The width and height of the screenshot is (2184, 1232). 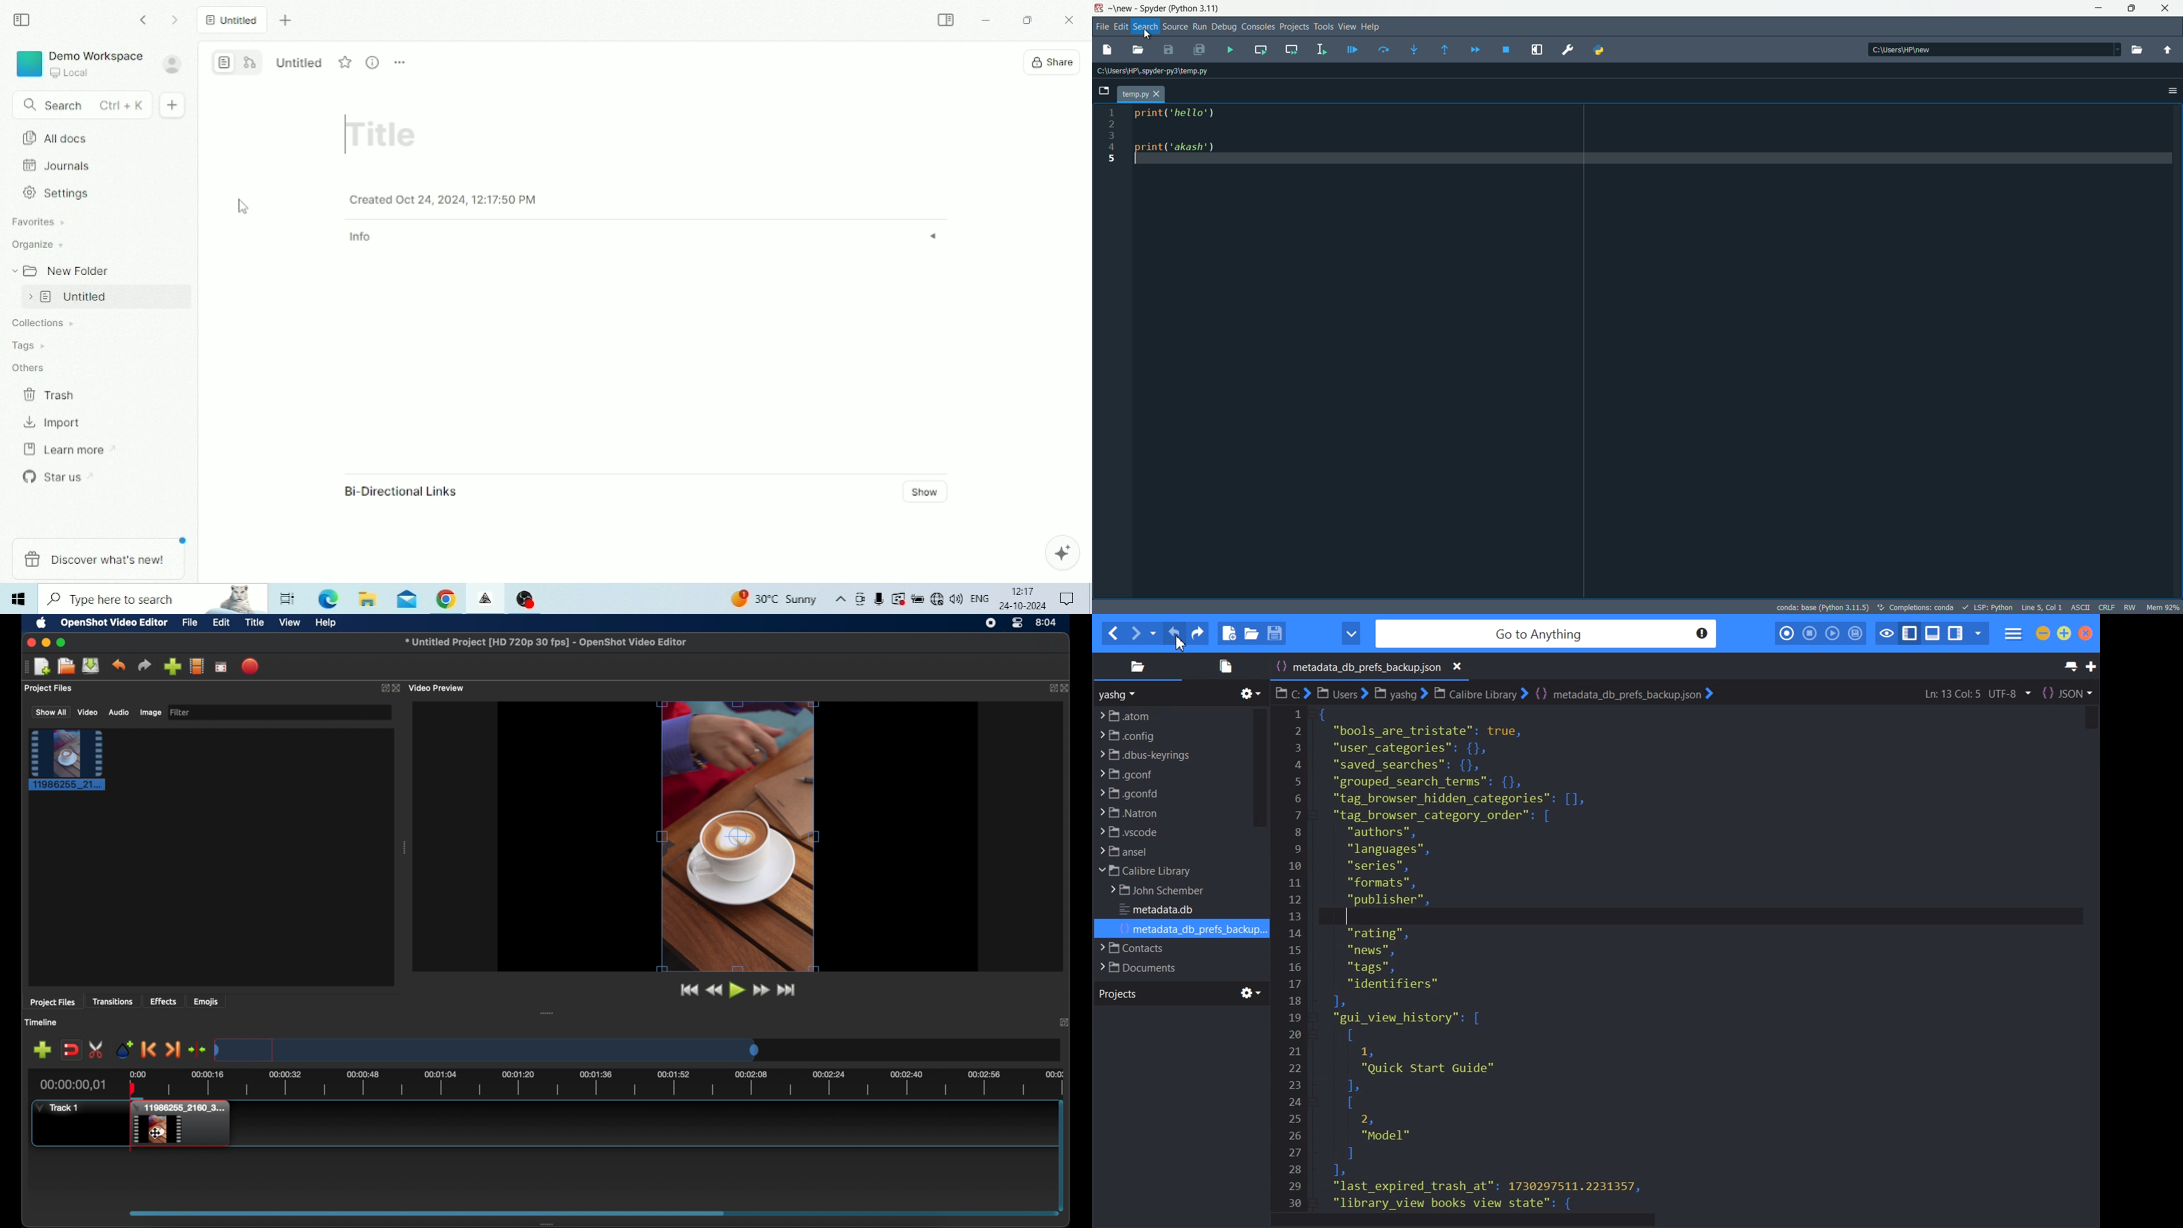 What do you see at coordinates (2166, 9) in the screenshot?
I see `close app` at bounding box center [2166, 9].